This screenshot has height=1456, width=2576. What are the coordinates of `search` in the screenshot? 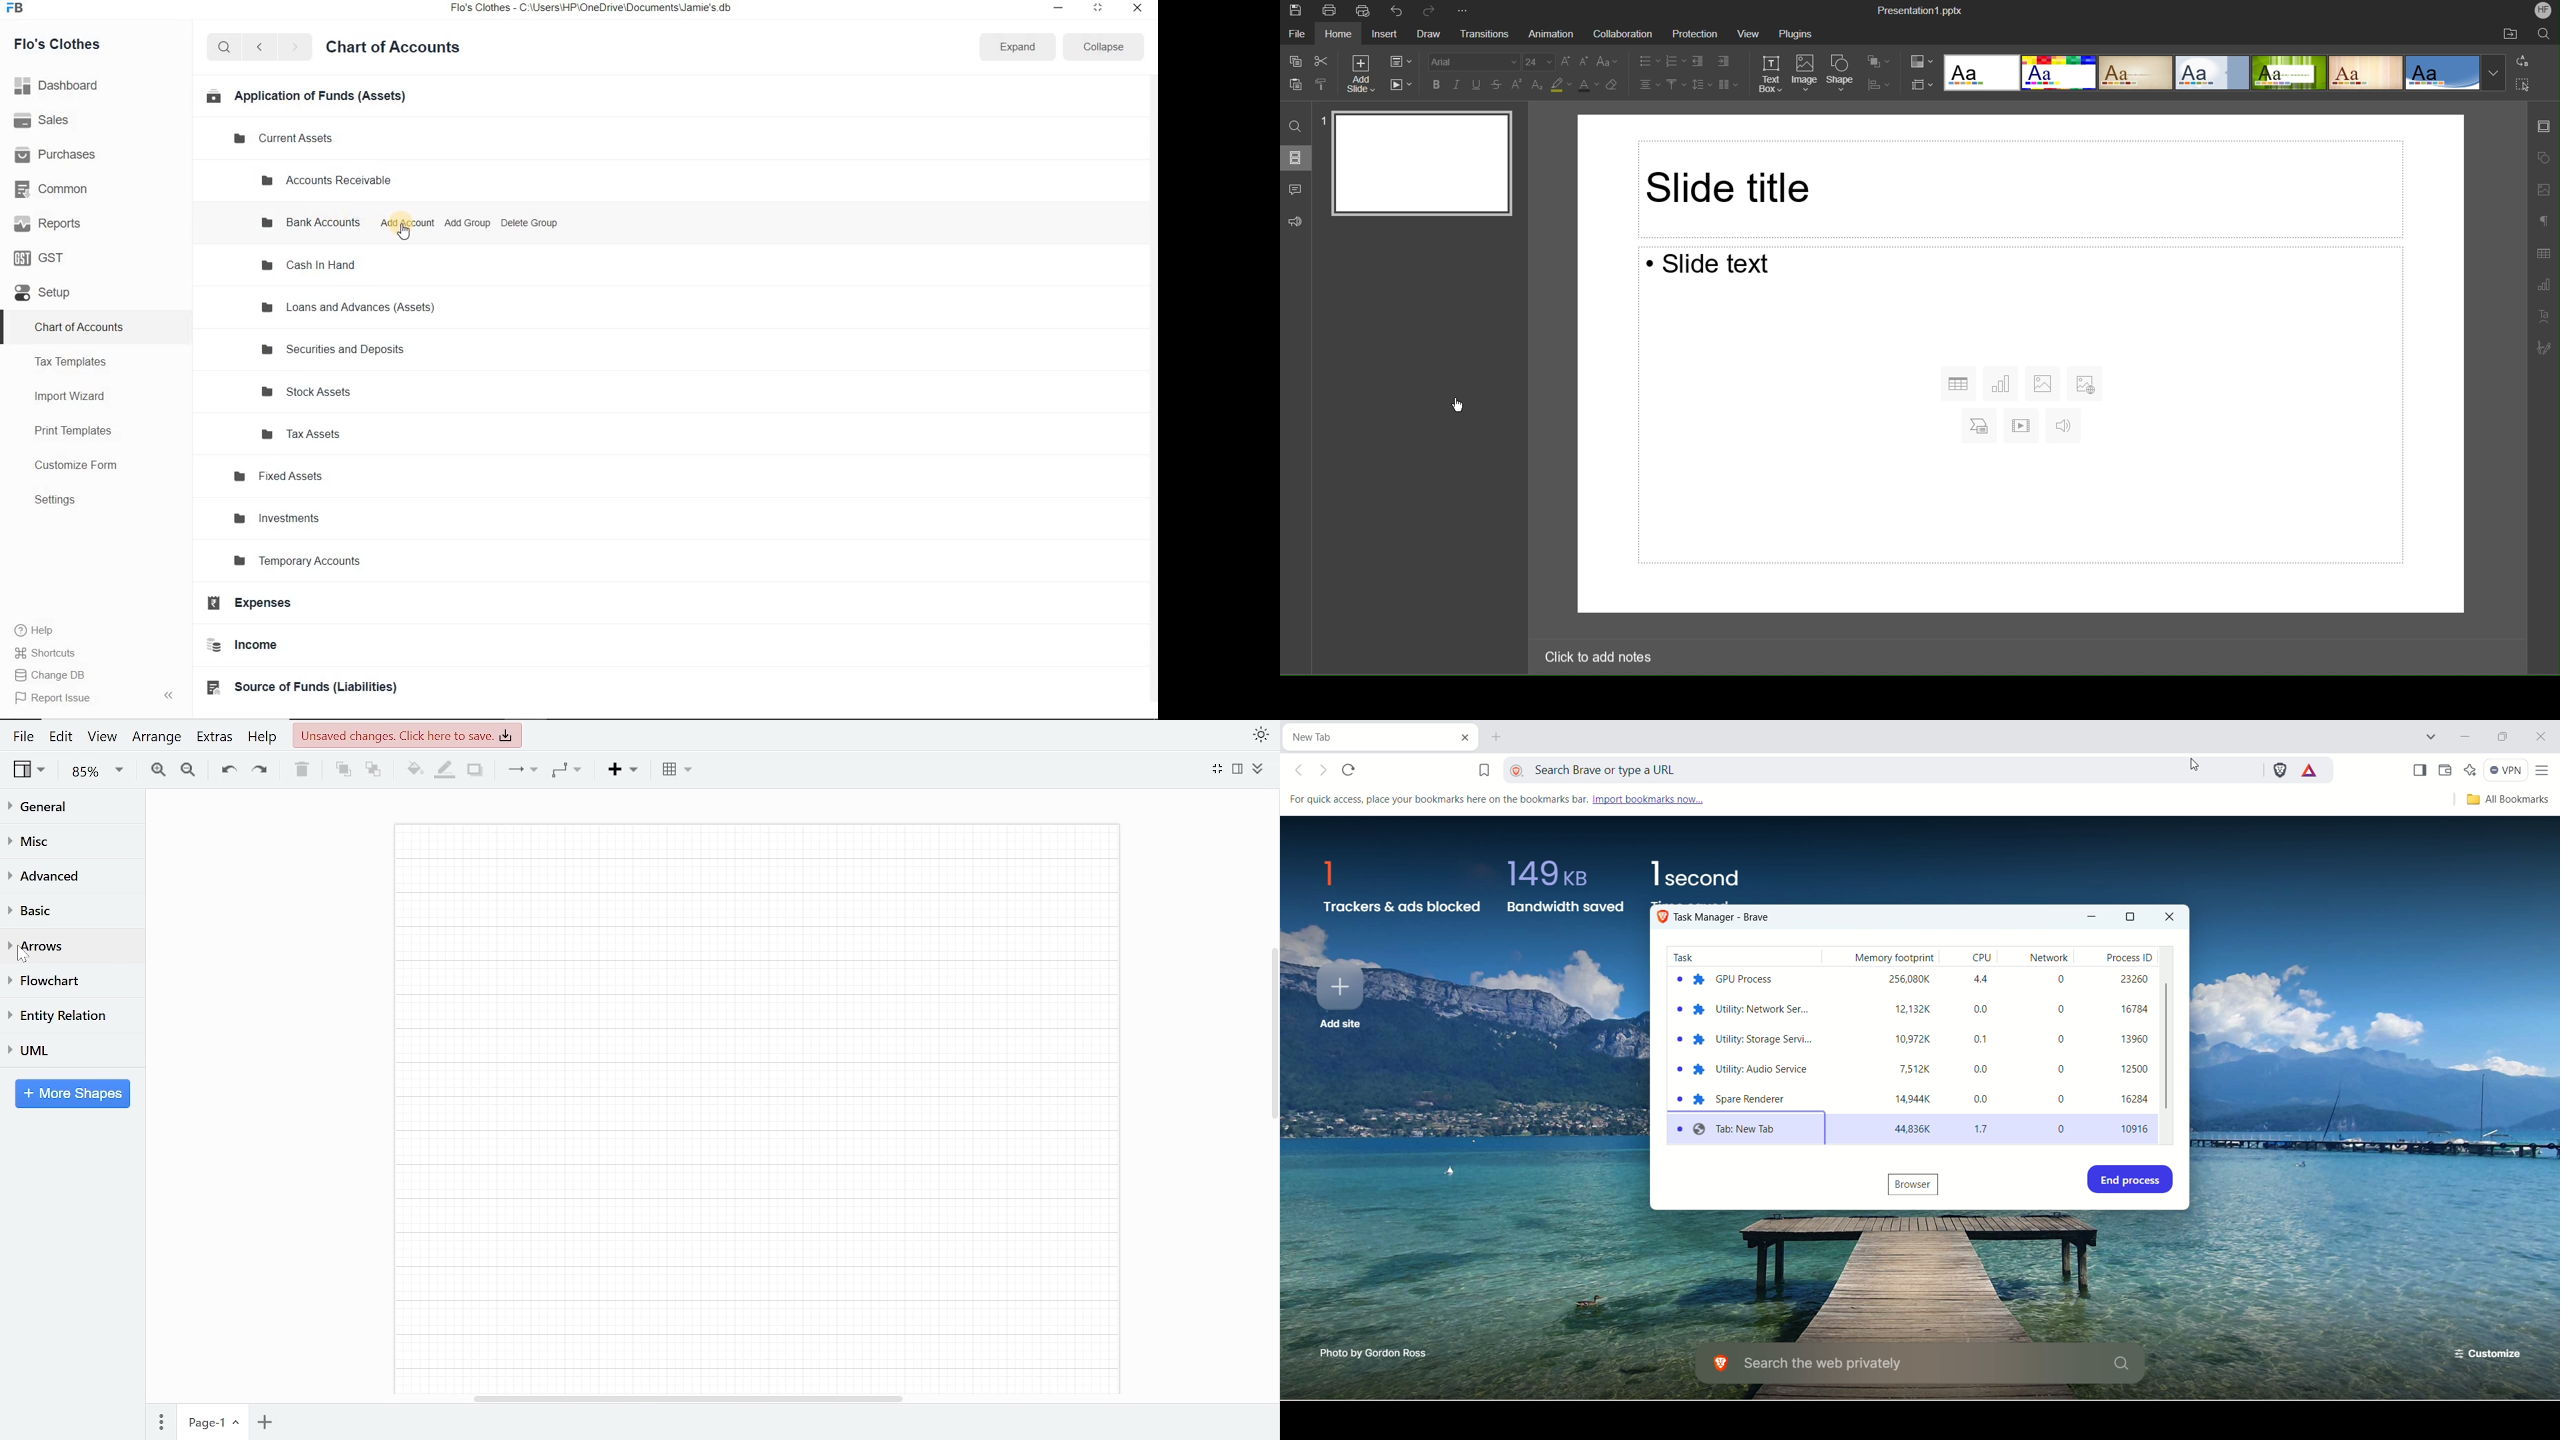 It's located at (225, 48).